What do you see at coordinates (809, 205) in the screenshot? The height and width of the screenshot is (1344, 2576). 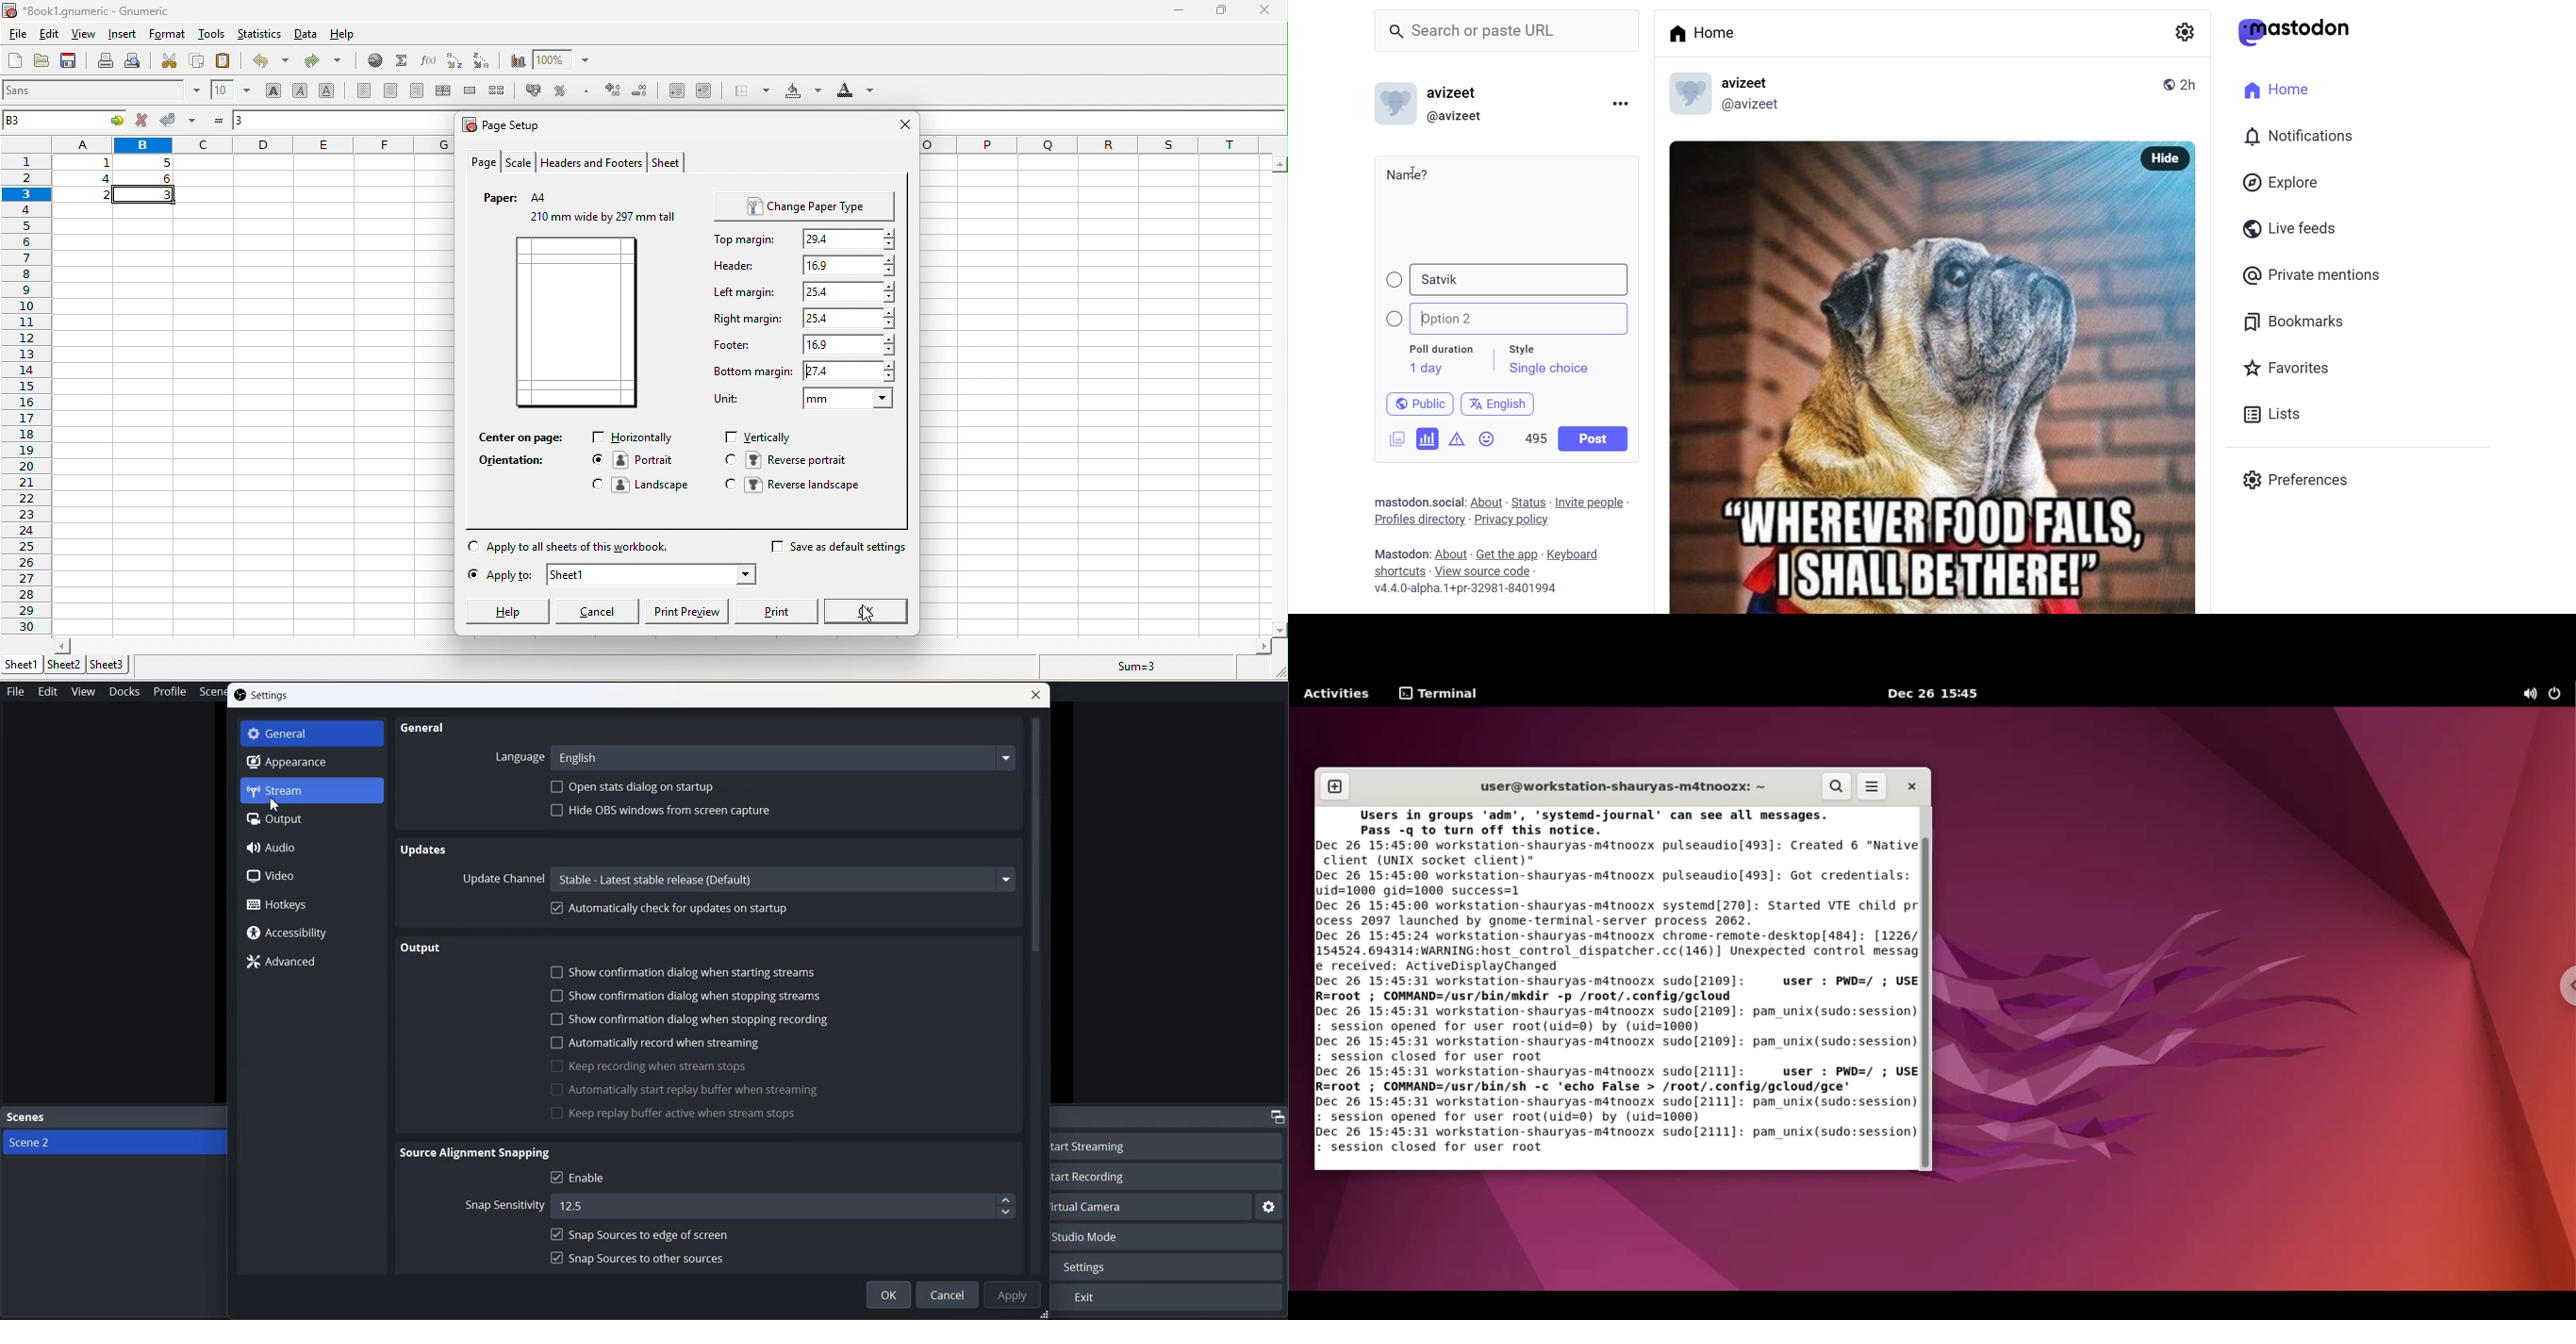 I see `change paper type` at bounding box center [809, 205].